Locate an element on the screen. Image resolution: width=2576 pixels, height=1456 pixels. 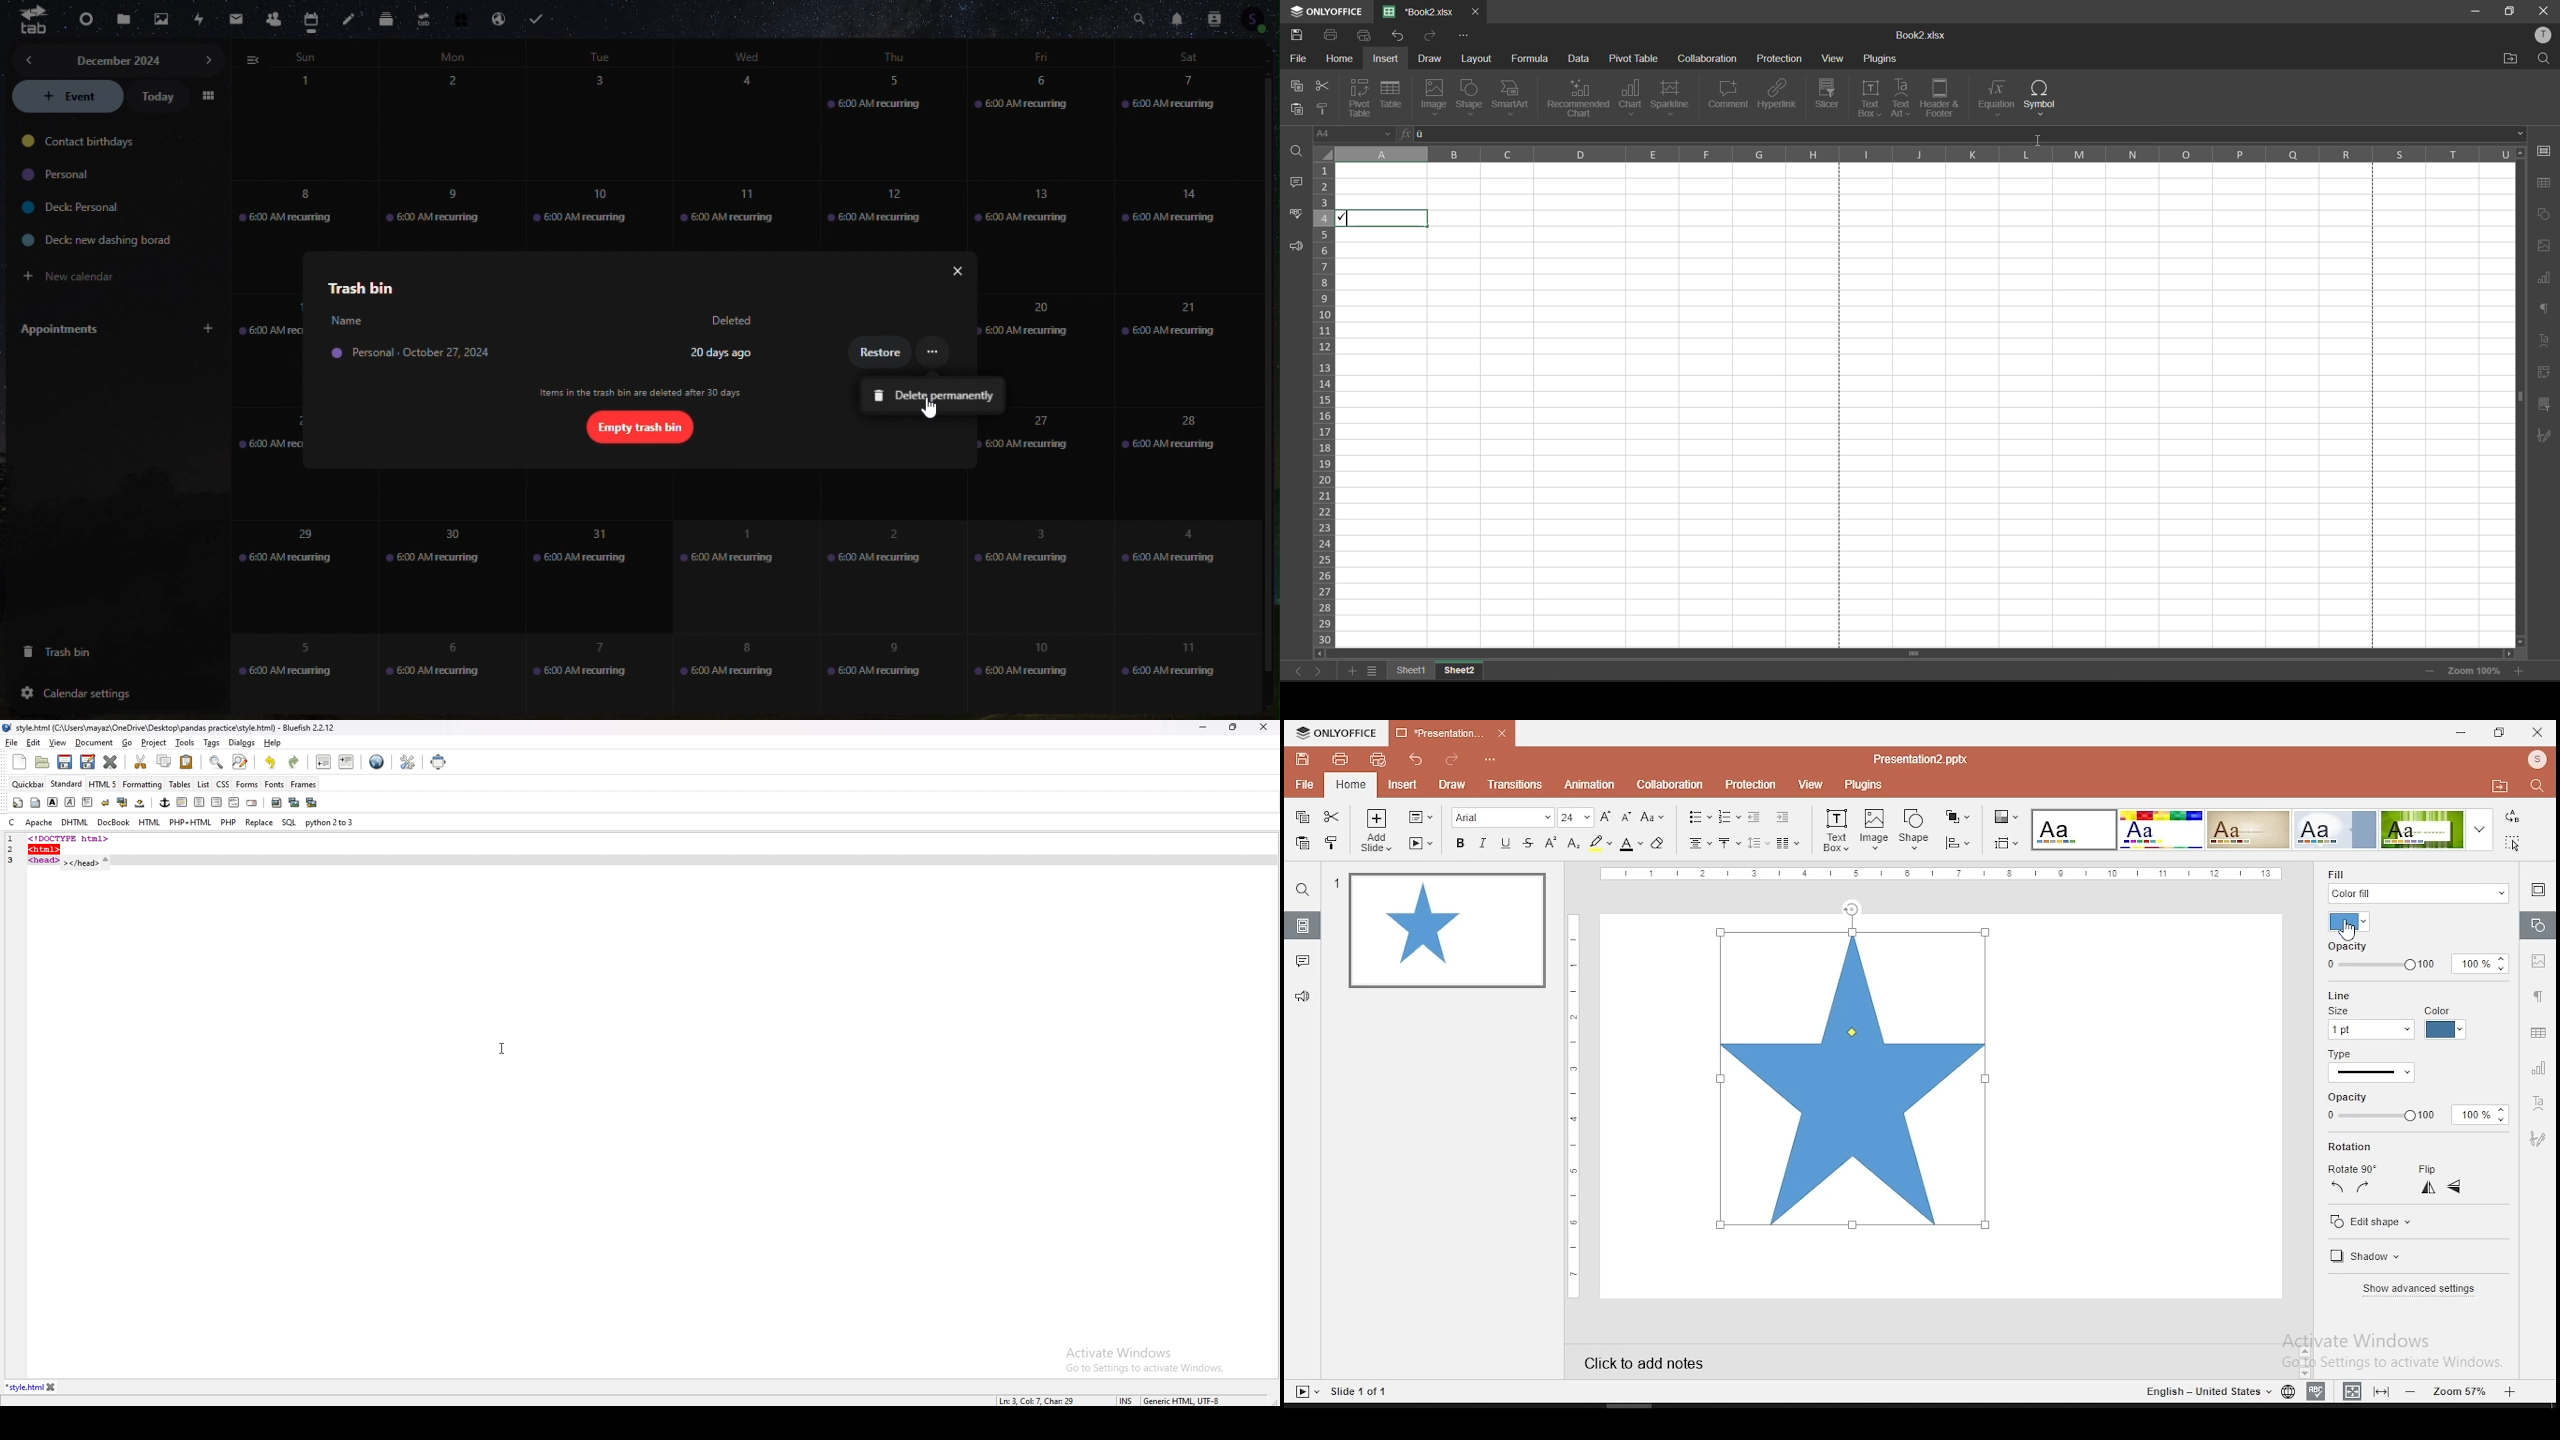
calendar - days of the month is located at coordinates (302, 120).